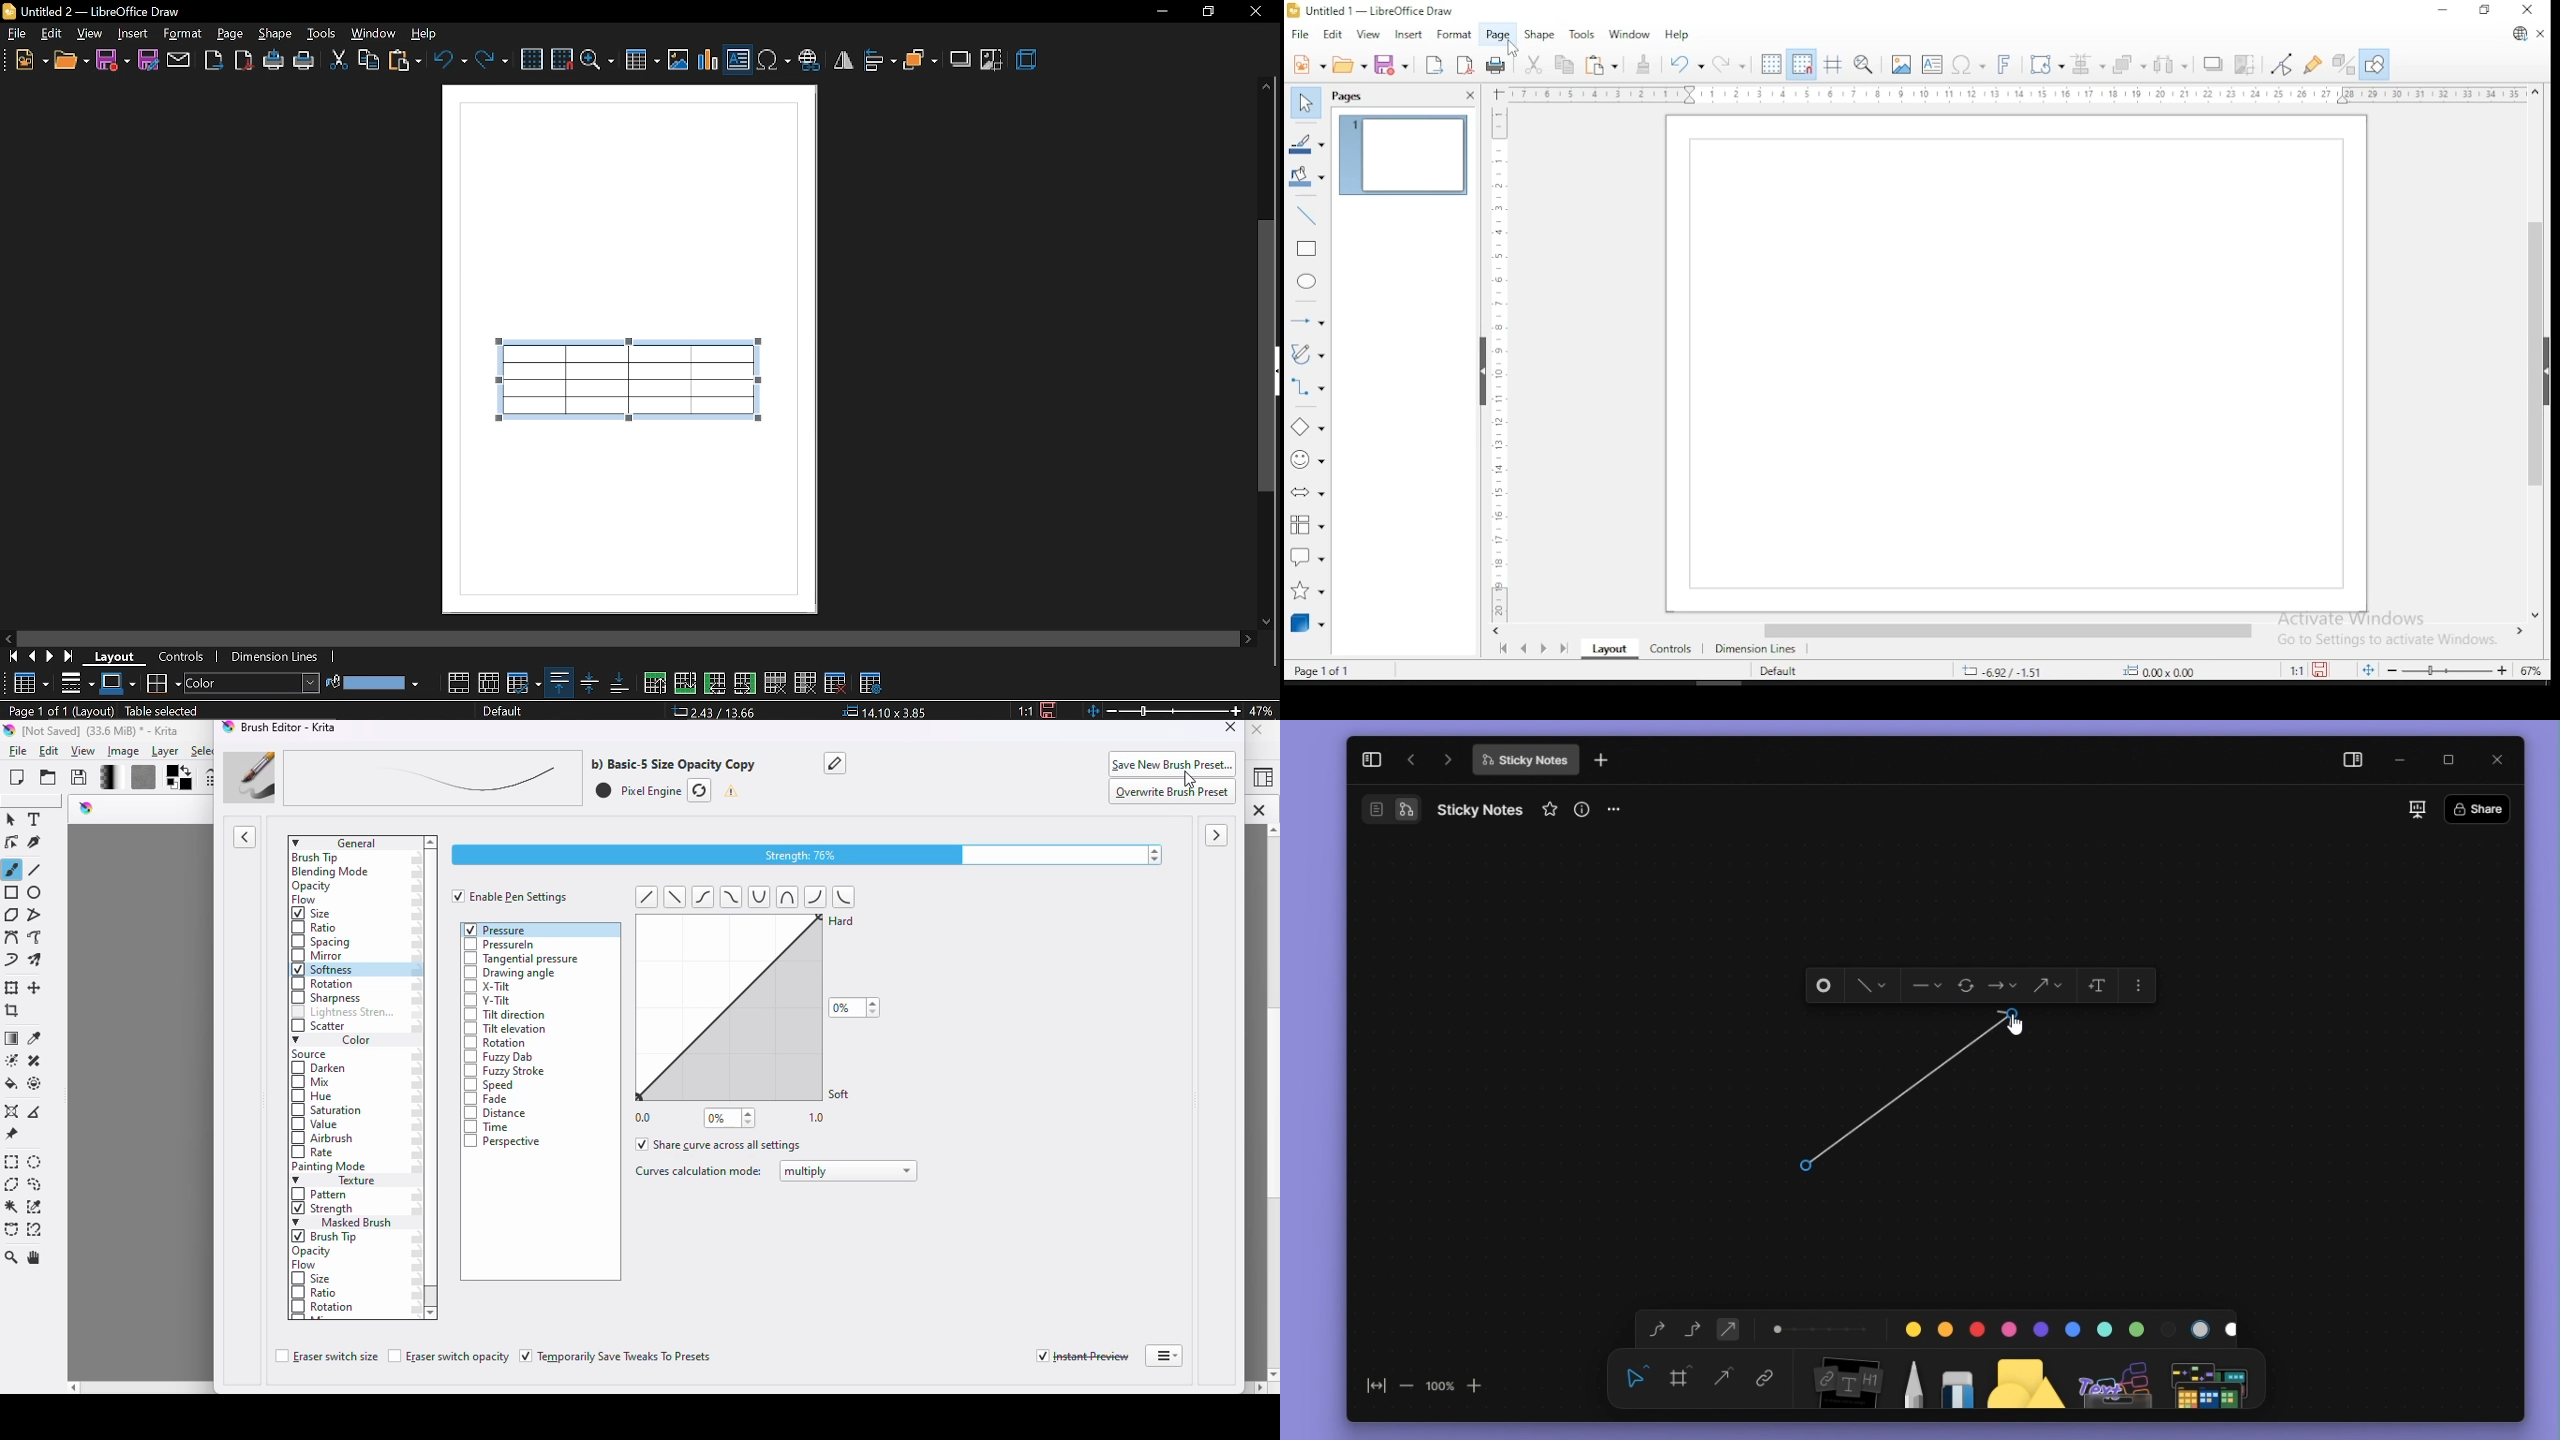 Image resolution: width=2576 pixels, height=1456 pixels. What do you see at coordinates (1901, 64) in the screenshot?
I see `insert image` at bounding box center [1901, 64].